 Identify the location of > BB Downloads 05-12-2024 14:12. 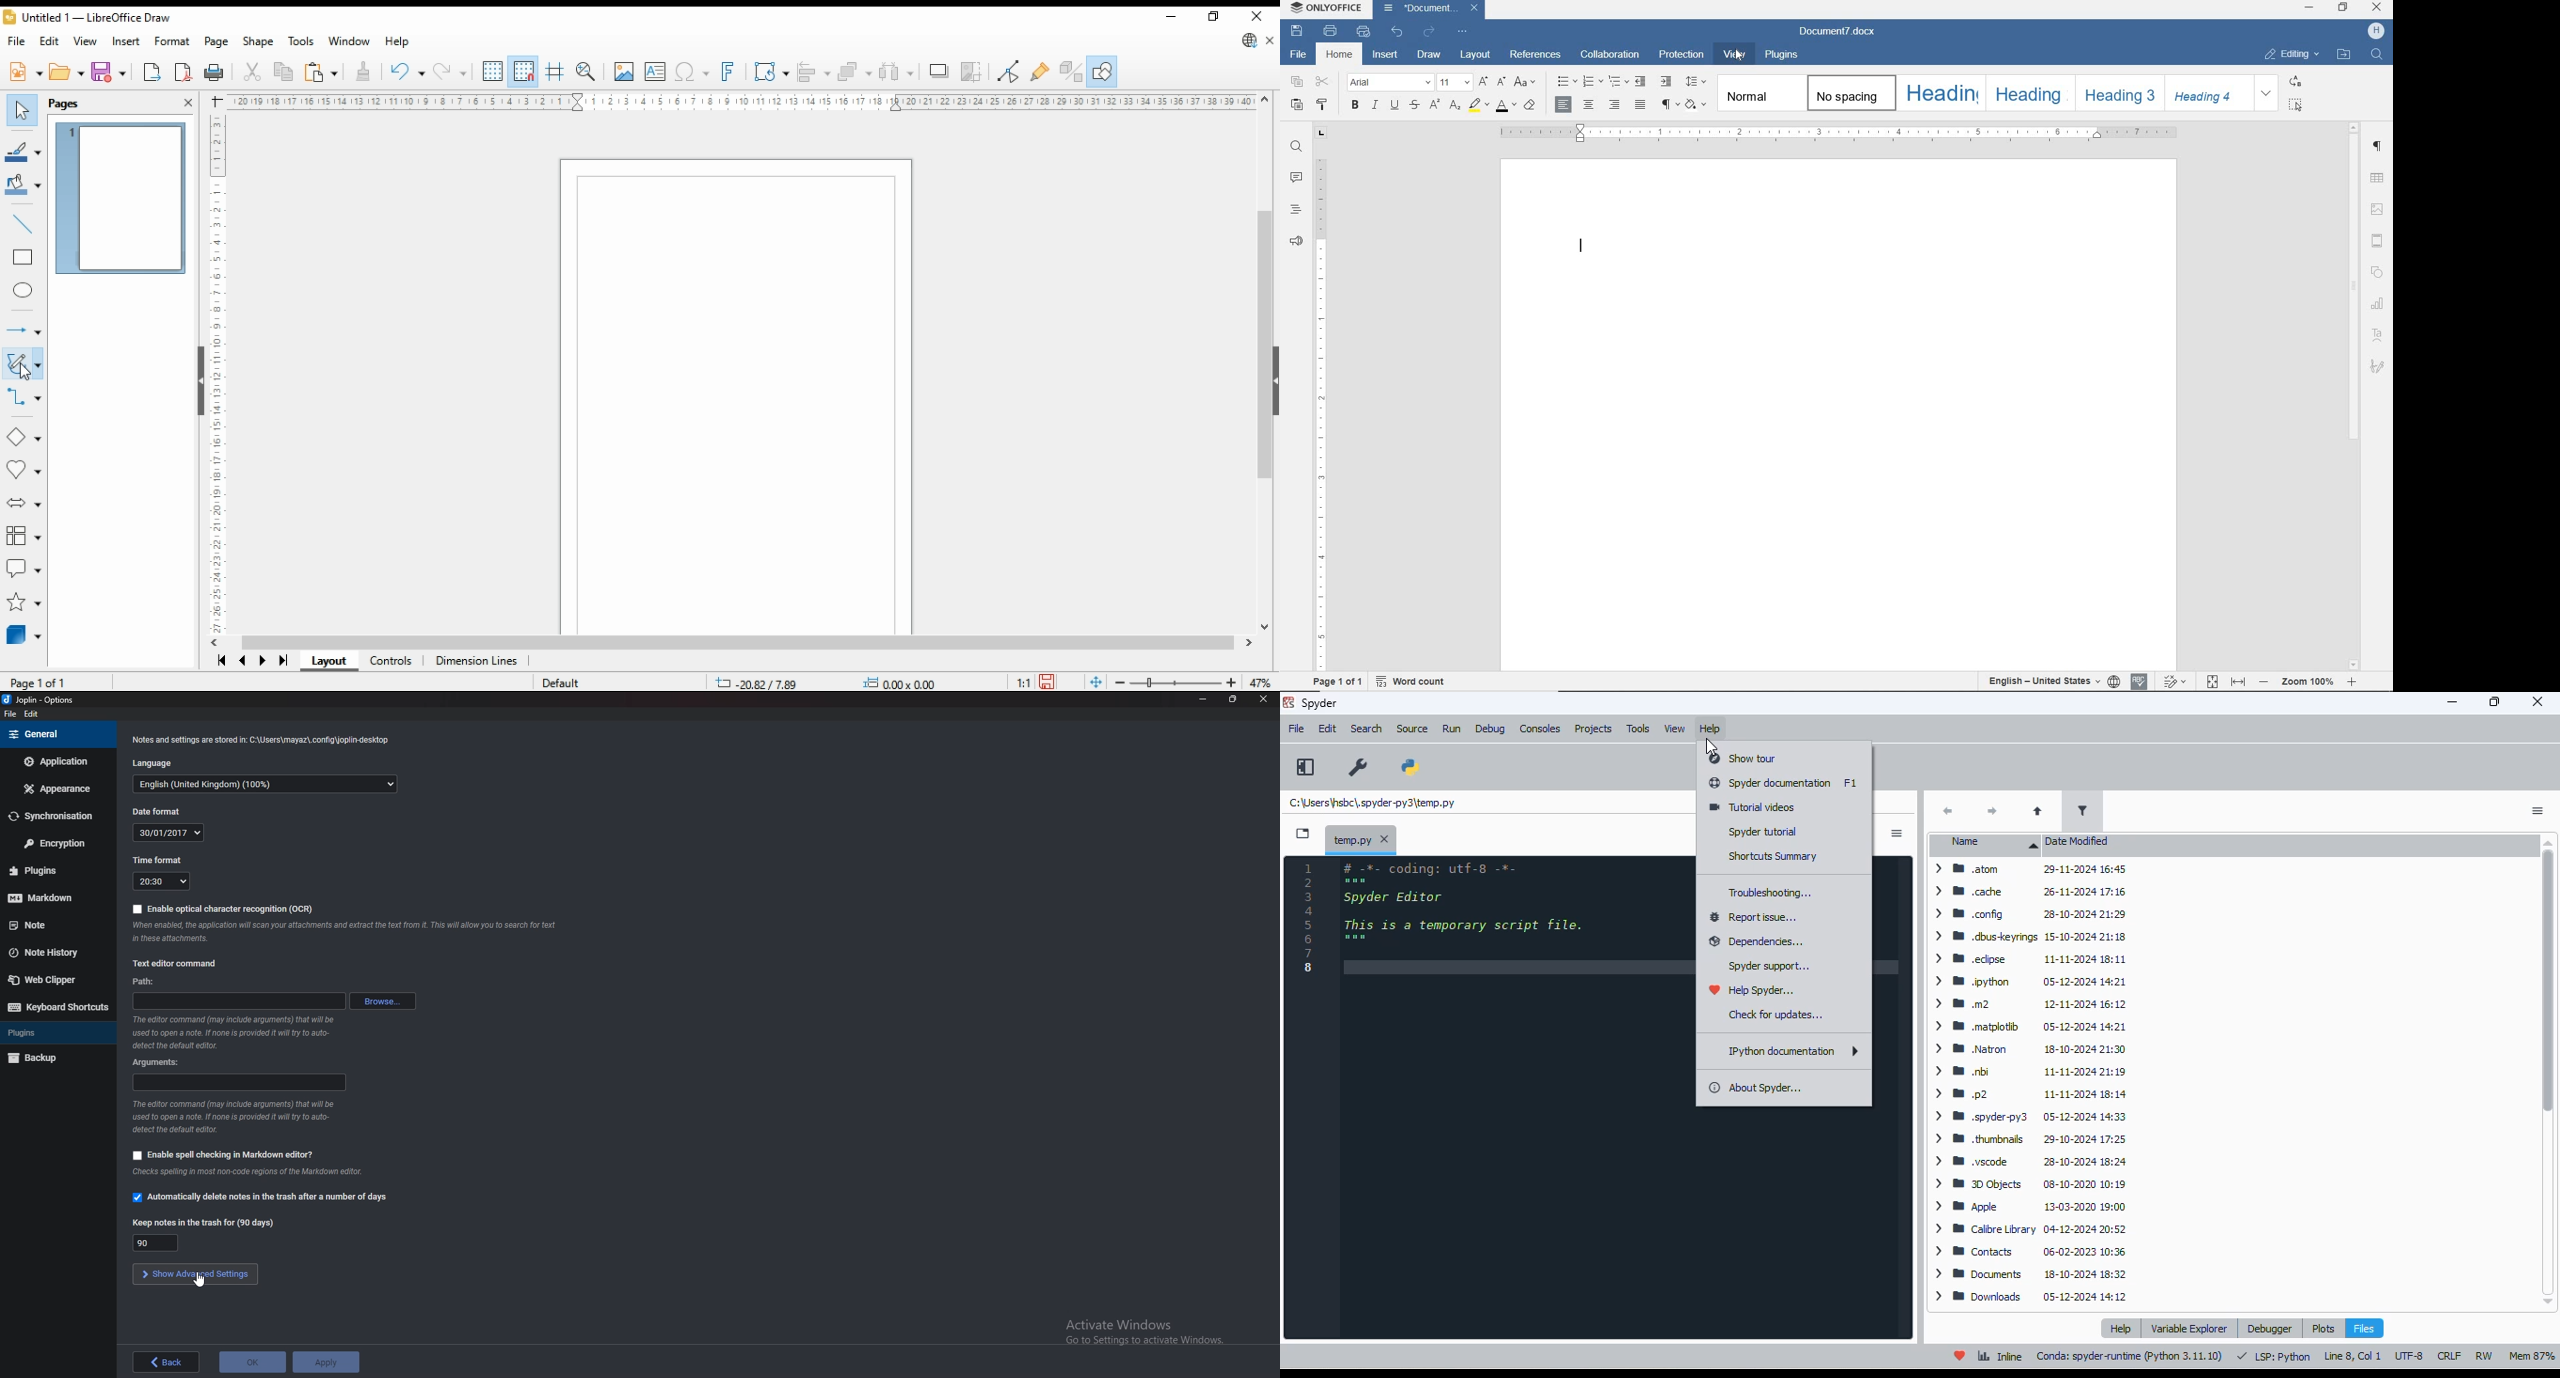
(2030, 1297).